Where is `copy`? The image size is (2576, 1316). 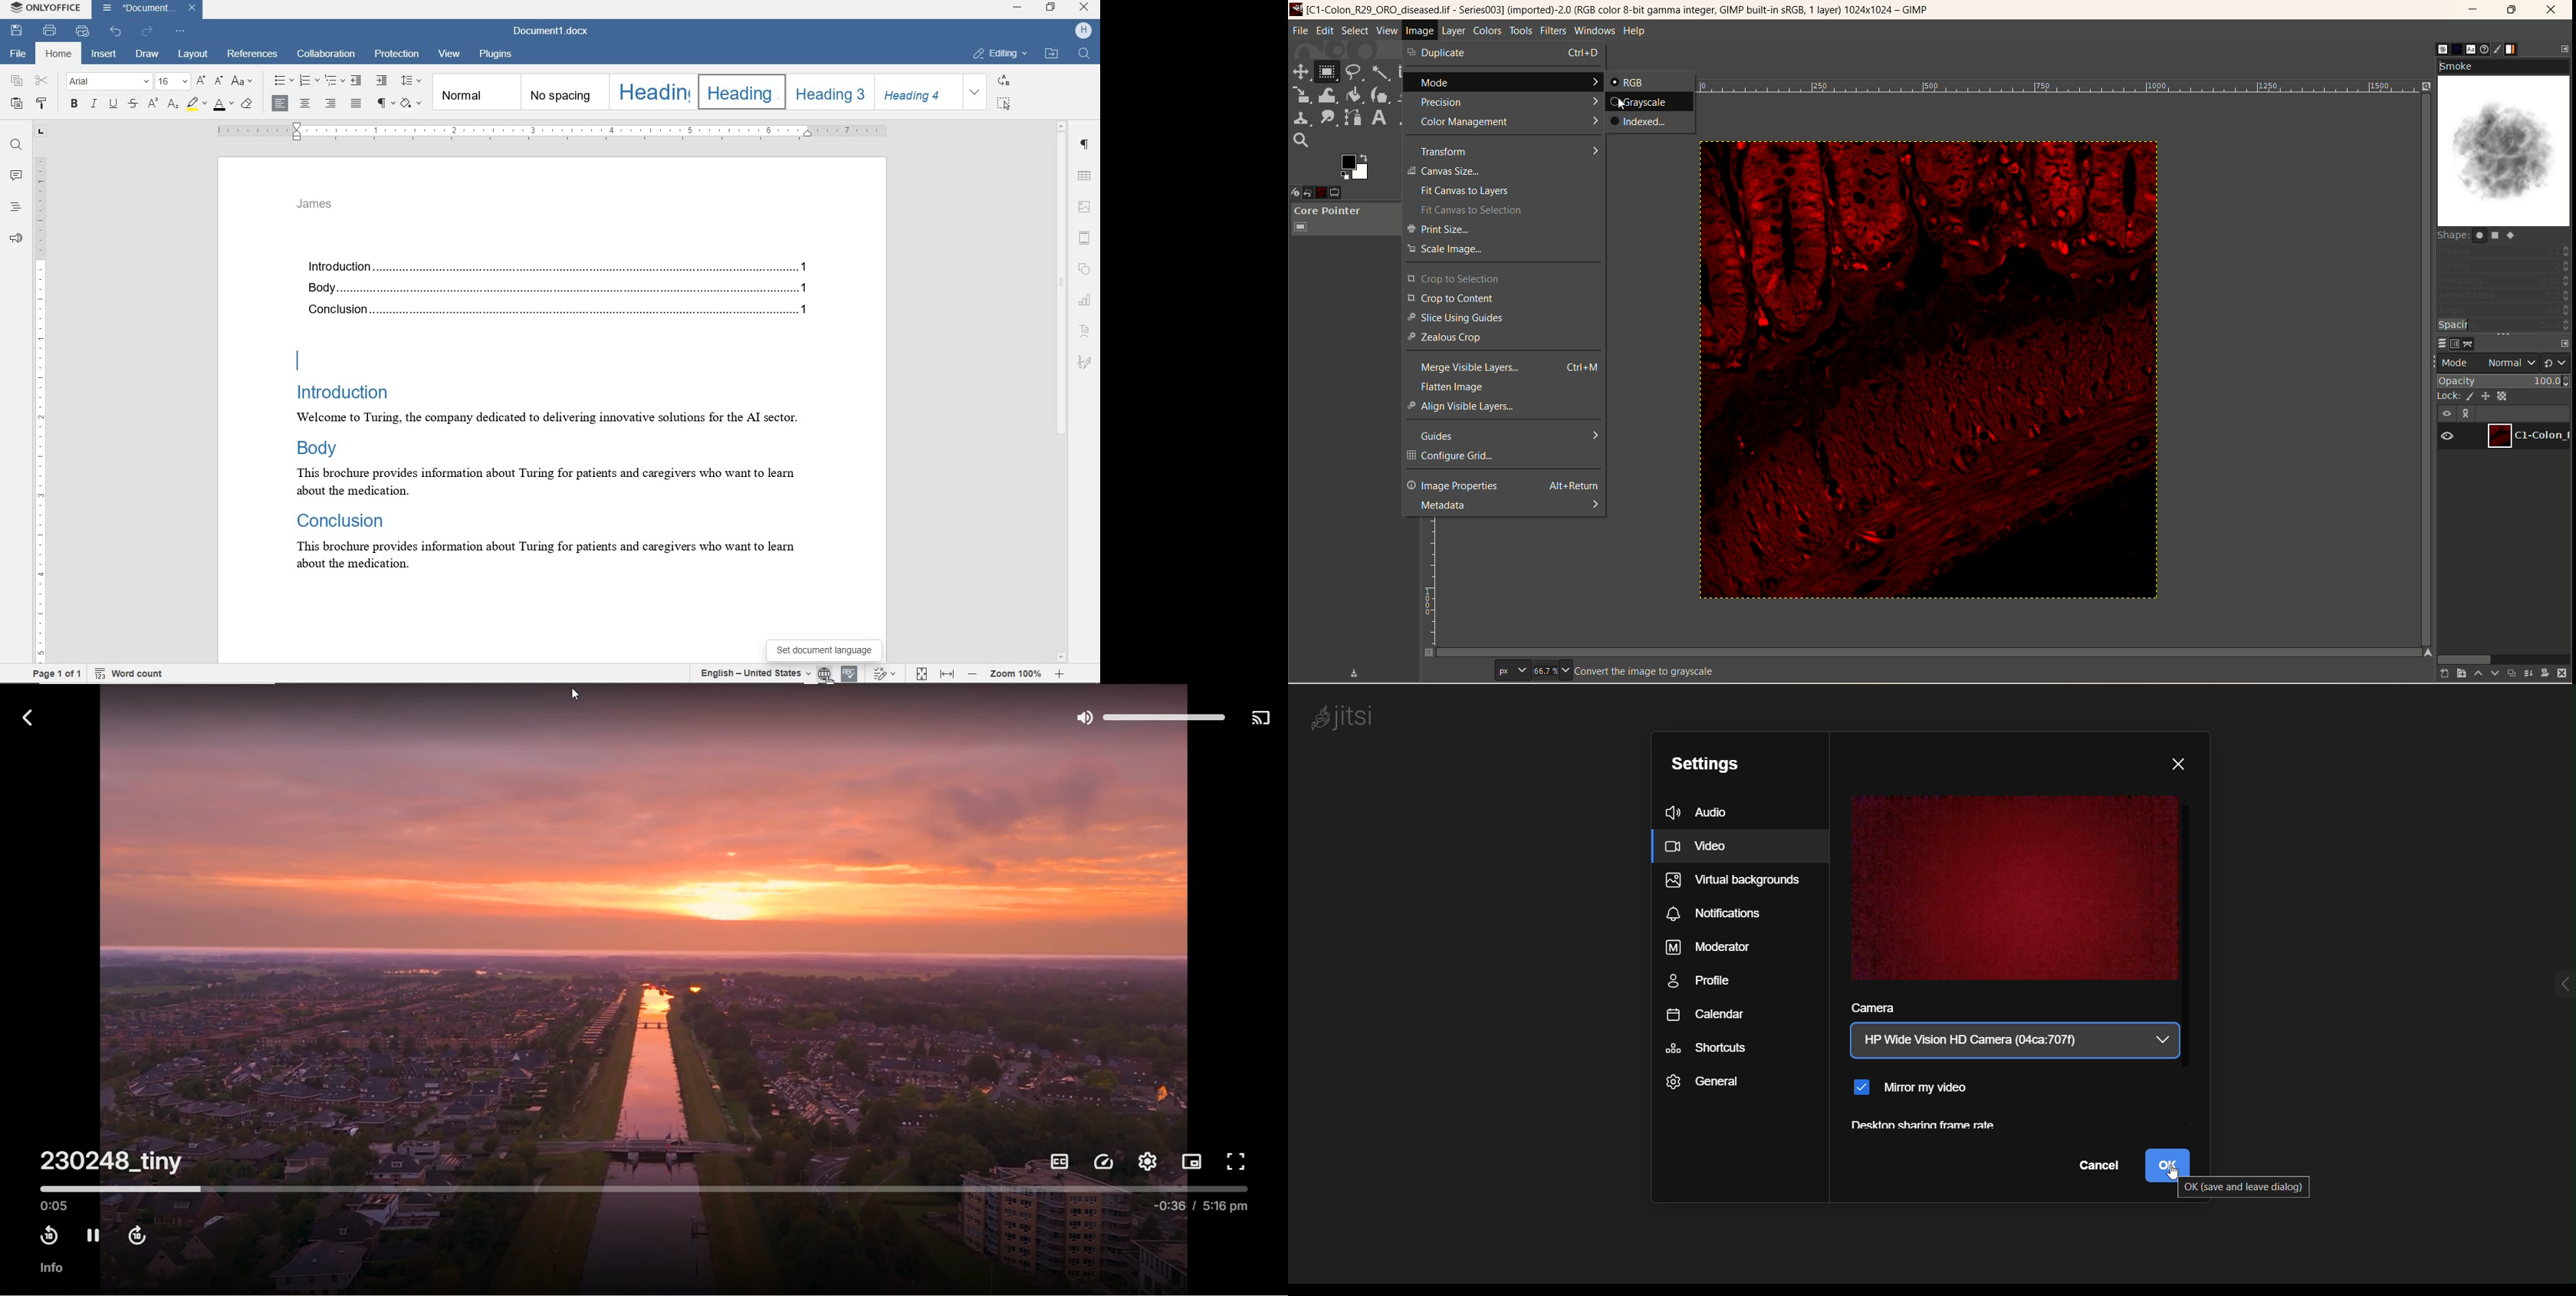
copy is located at coordinates (17, 81).